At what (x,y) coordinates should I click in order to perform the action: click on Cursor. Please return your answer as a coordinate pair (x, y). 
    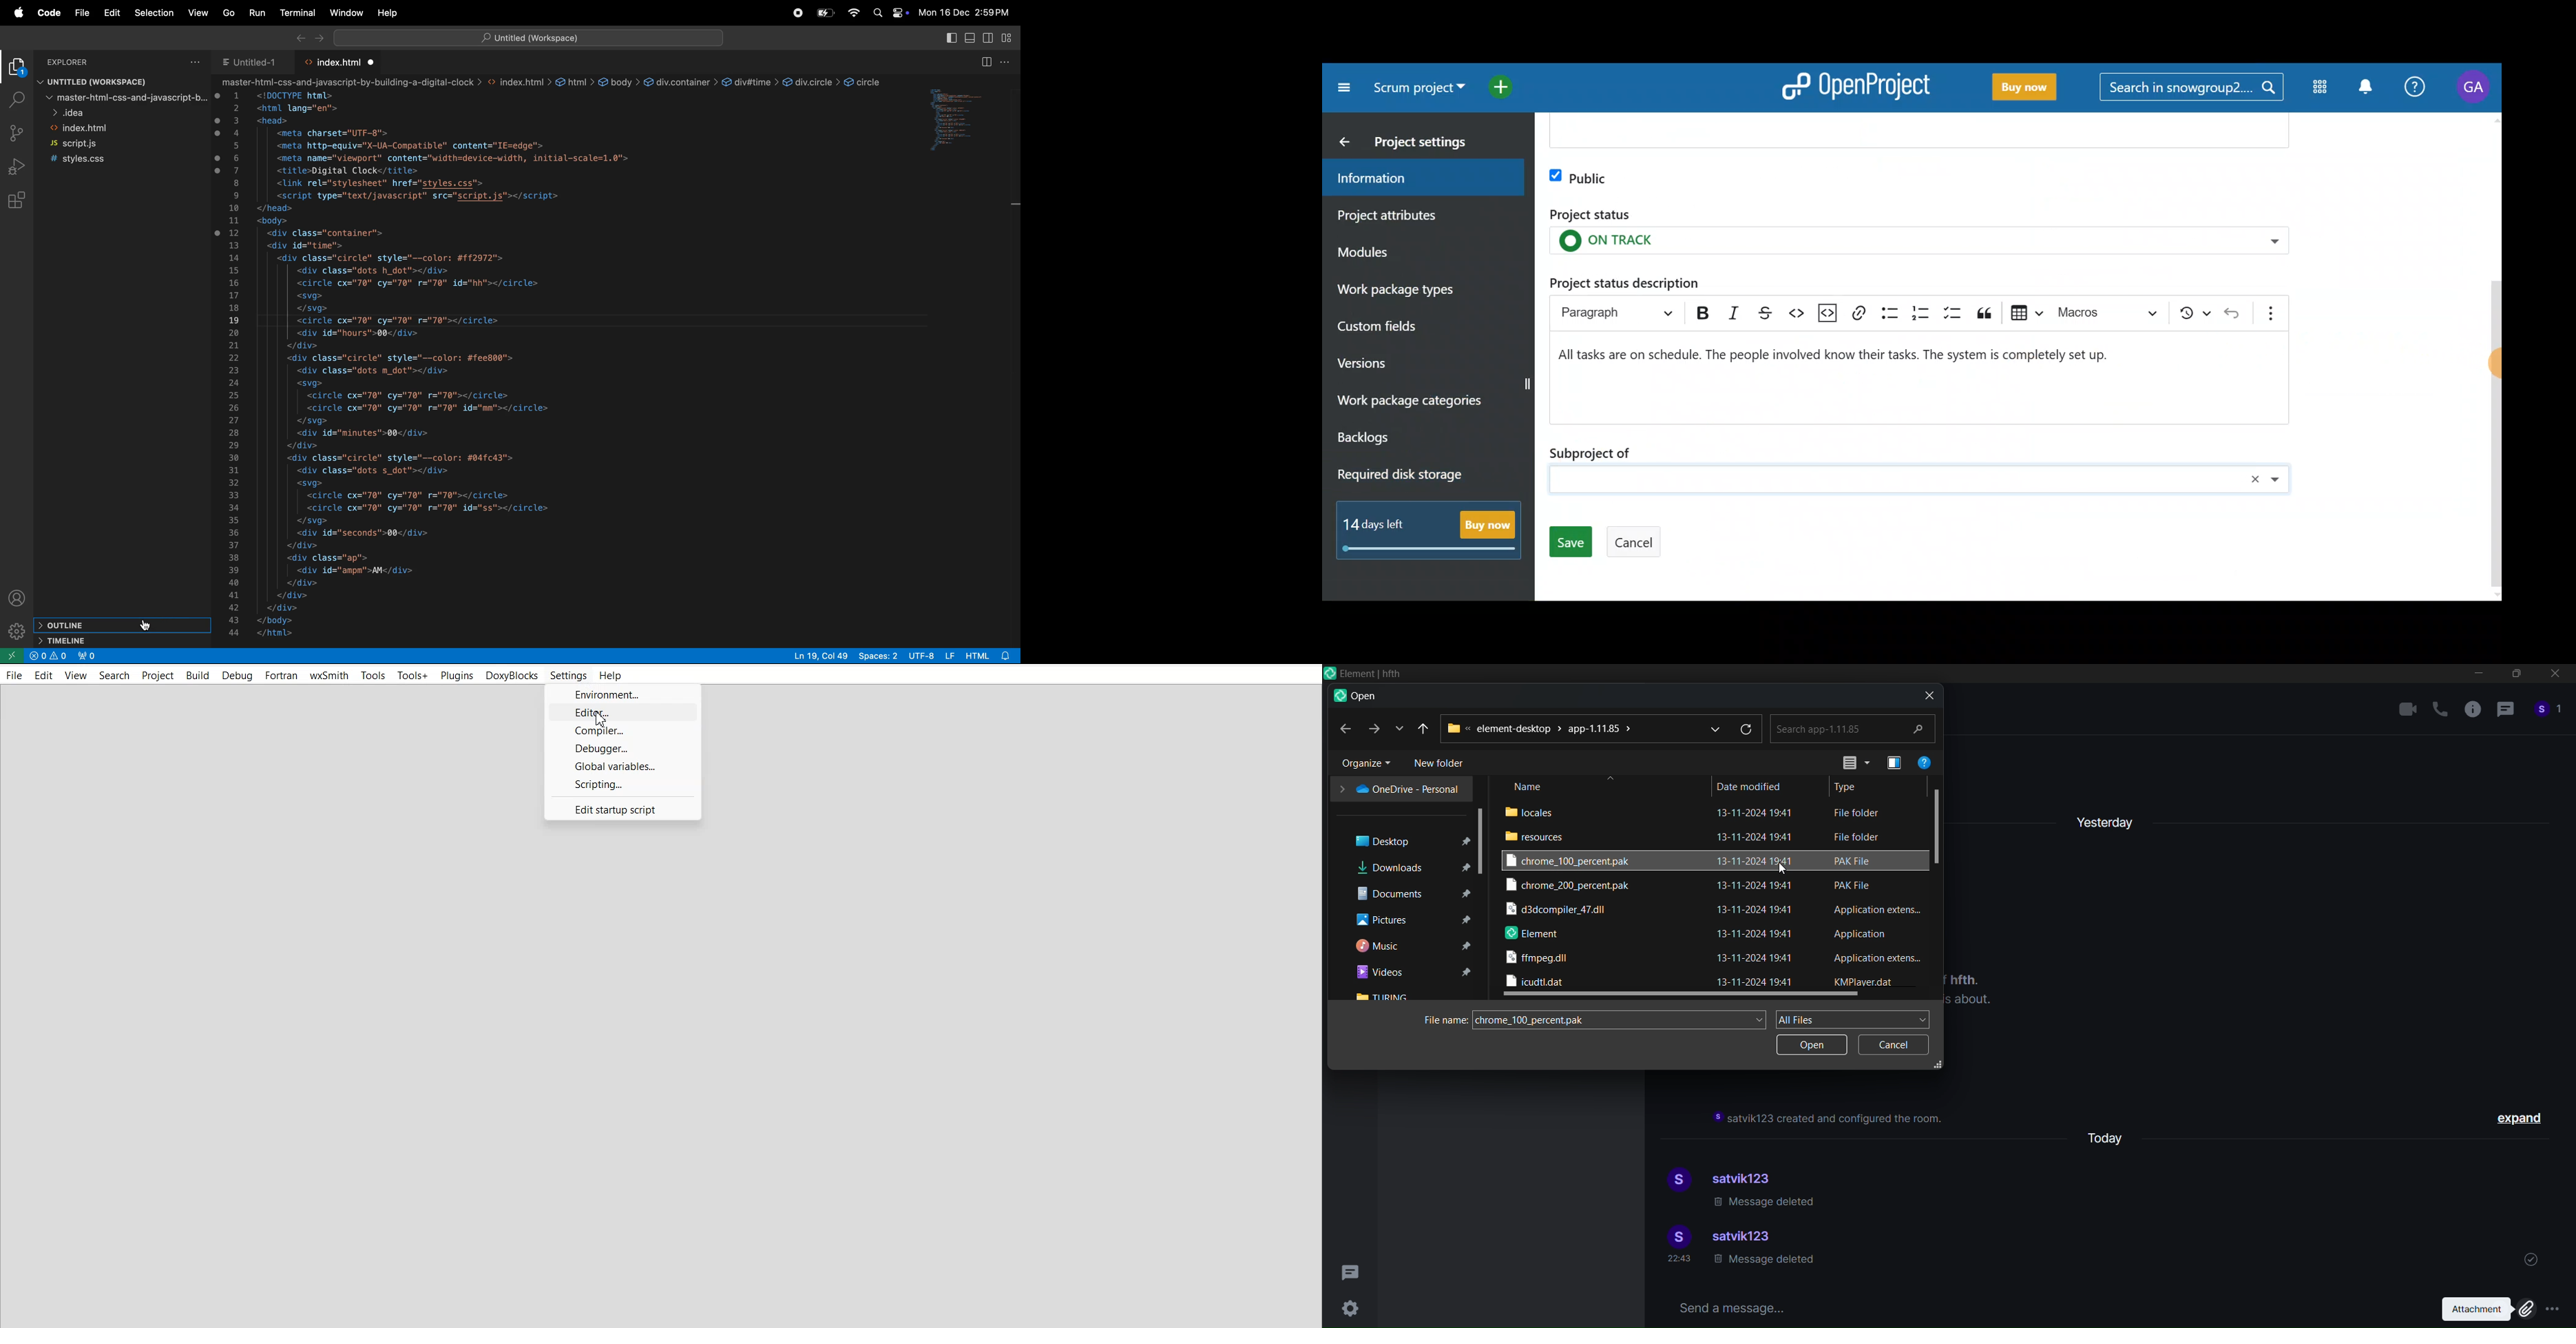
    Looking at the image, I should click on (1787, 869).